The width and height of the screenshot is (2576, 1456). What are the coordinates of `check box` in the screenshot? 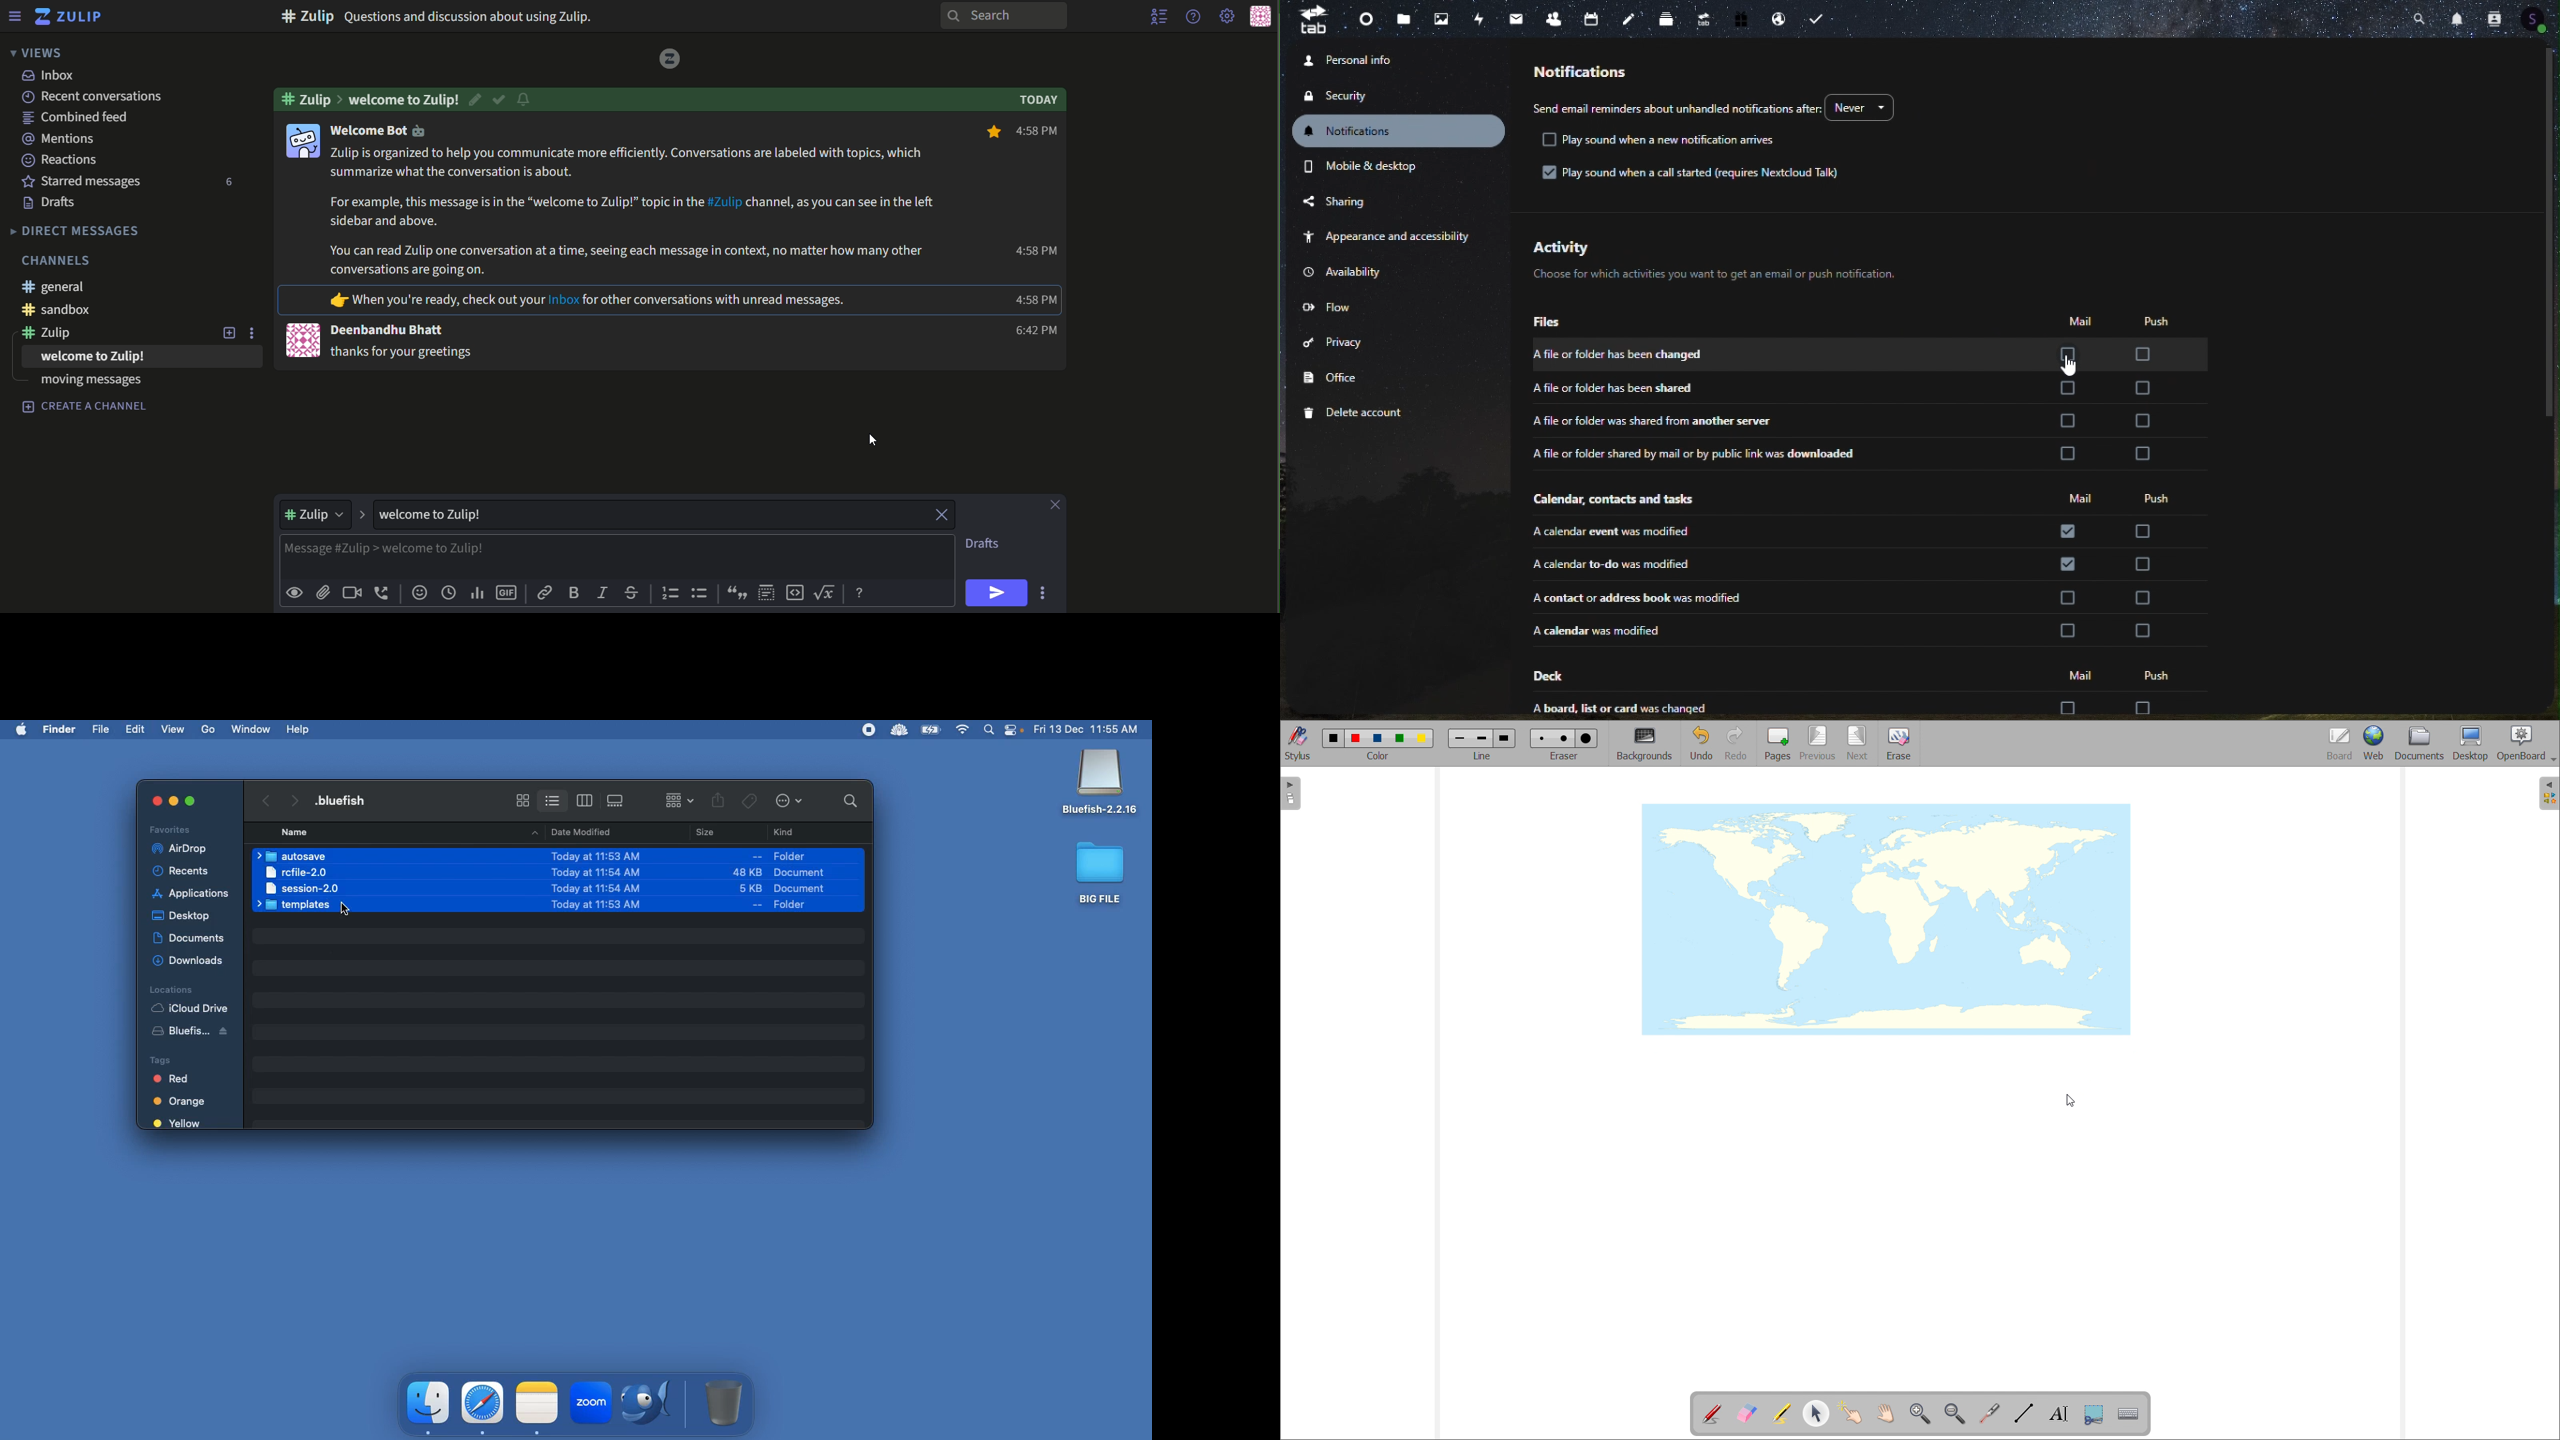 It's located at (2144, 705).